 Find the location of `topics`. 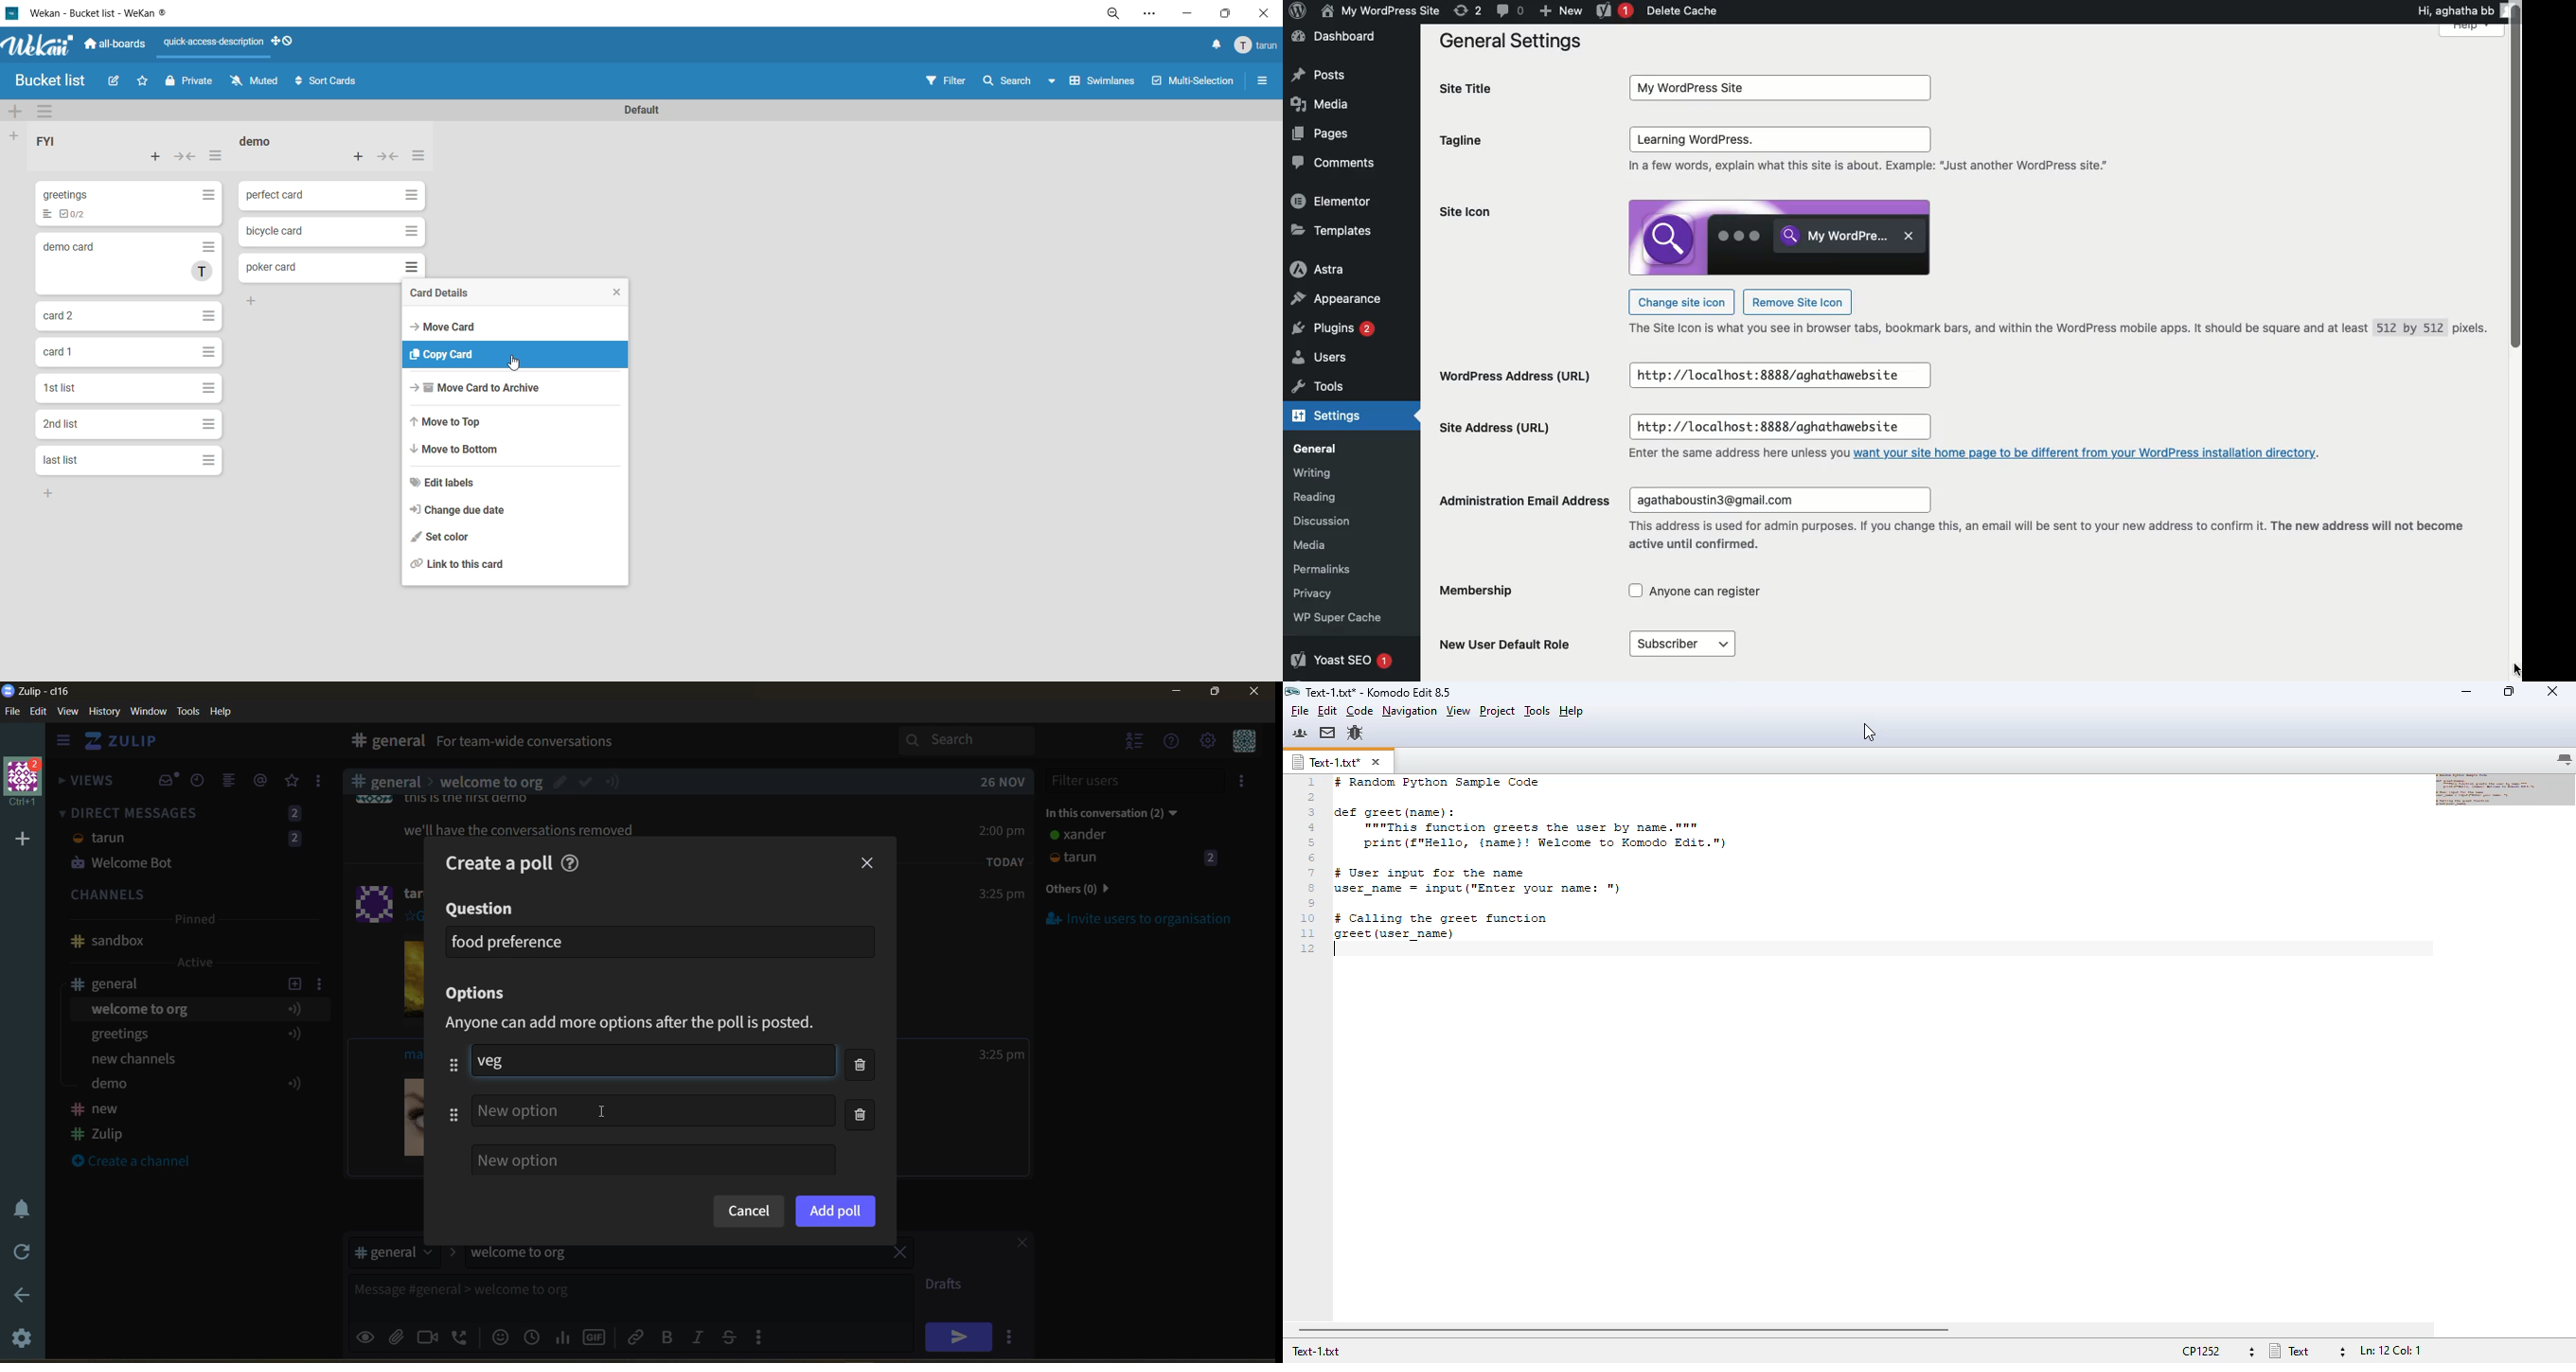

topics is located at coordinates (192, 1049).